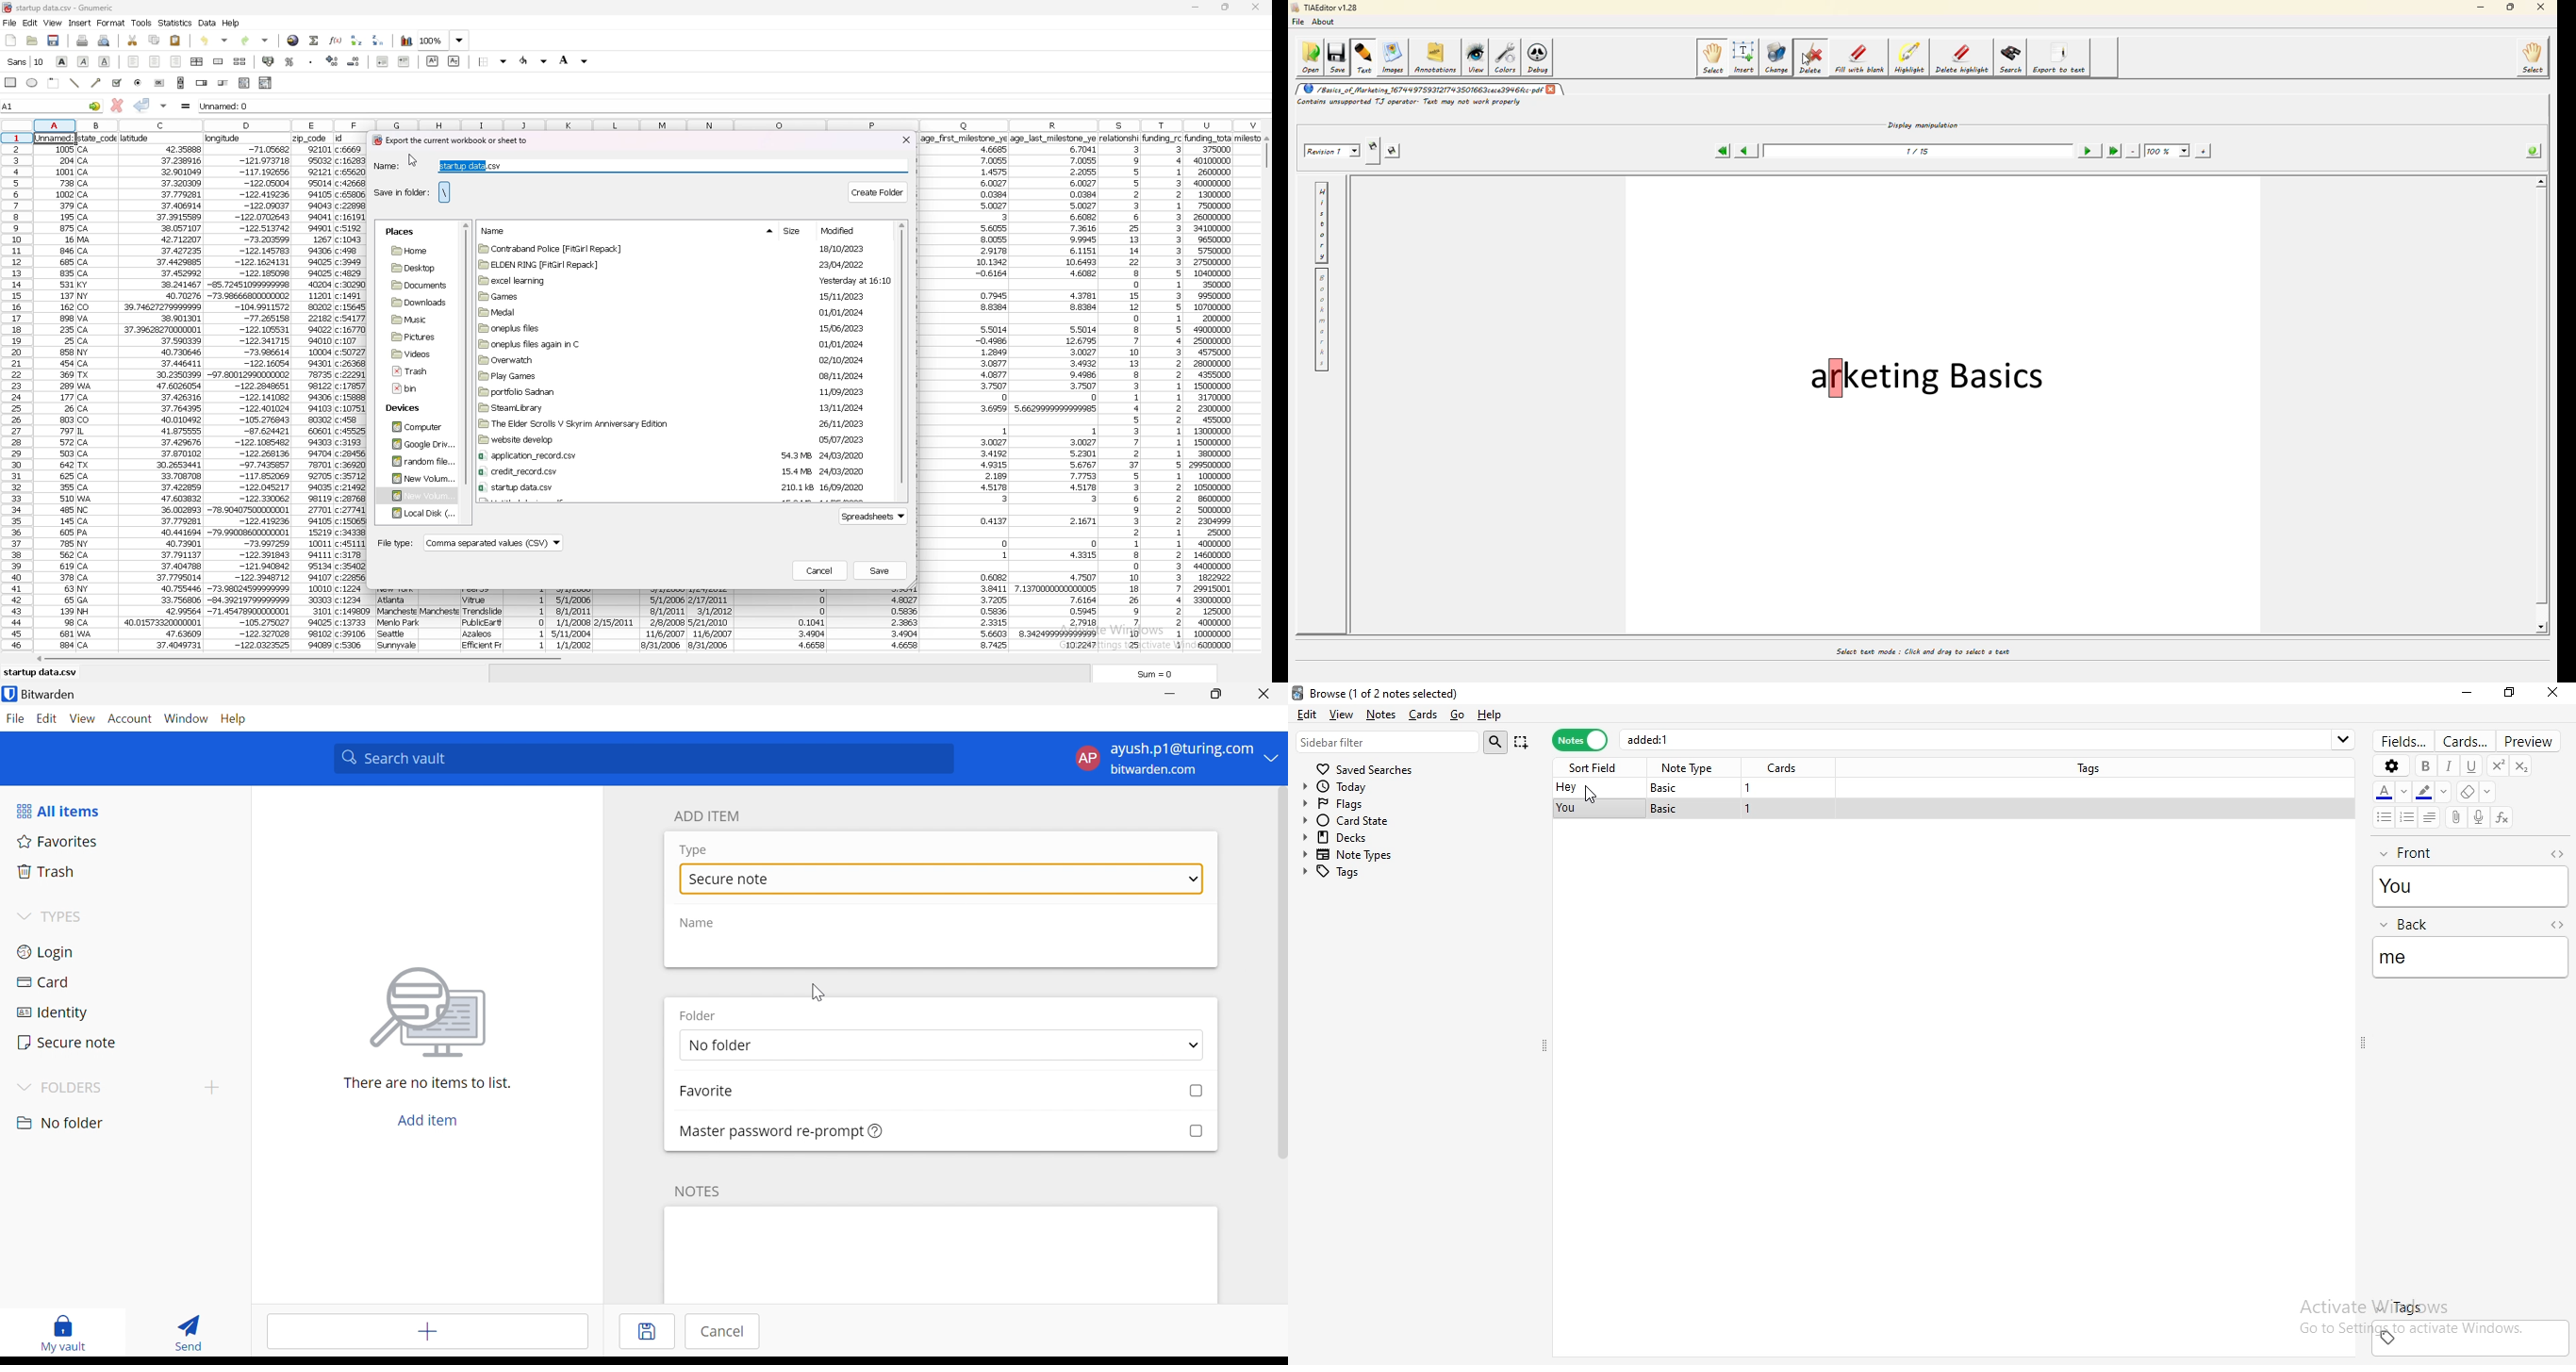  What do you see at coordinates (1388, 741) in the screenshot?
I see `sidebar filter` at bounding box center [1388, 741].